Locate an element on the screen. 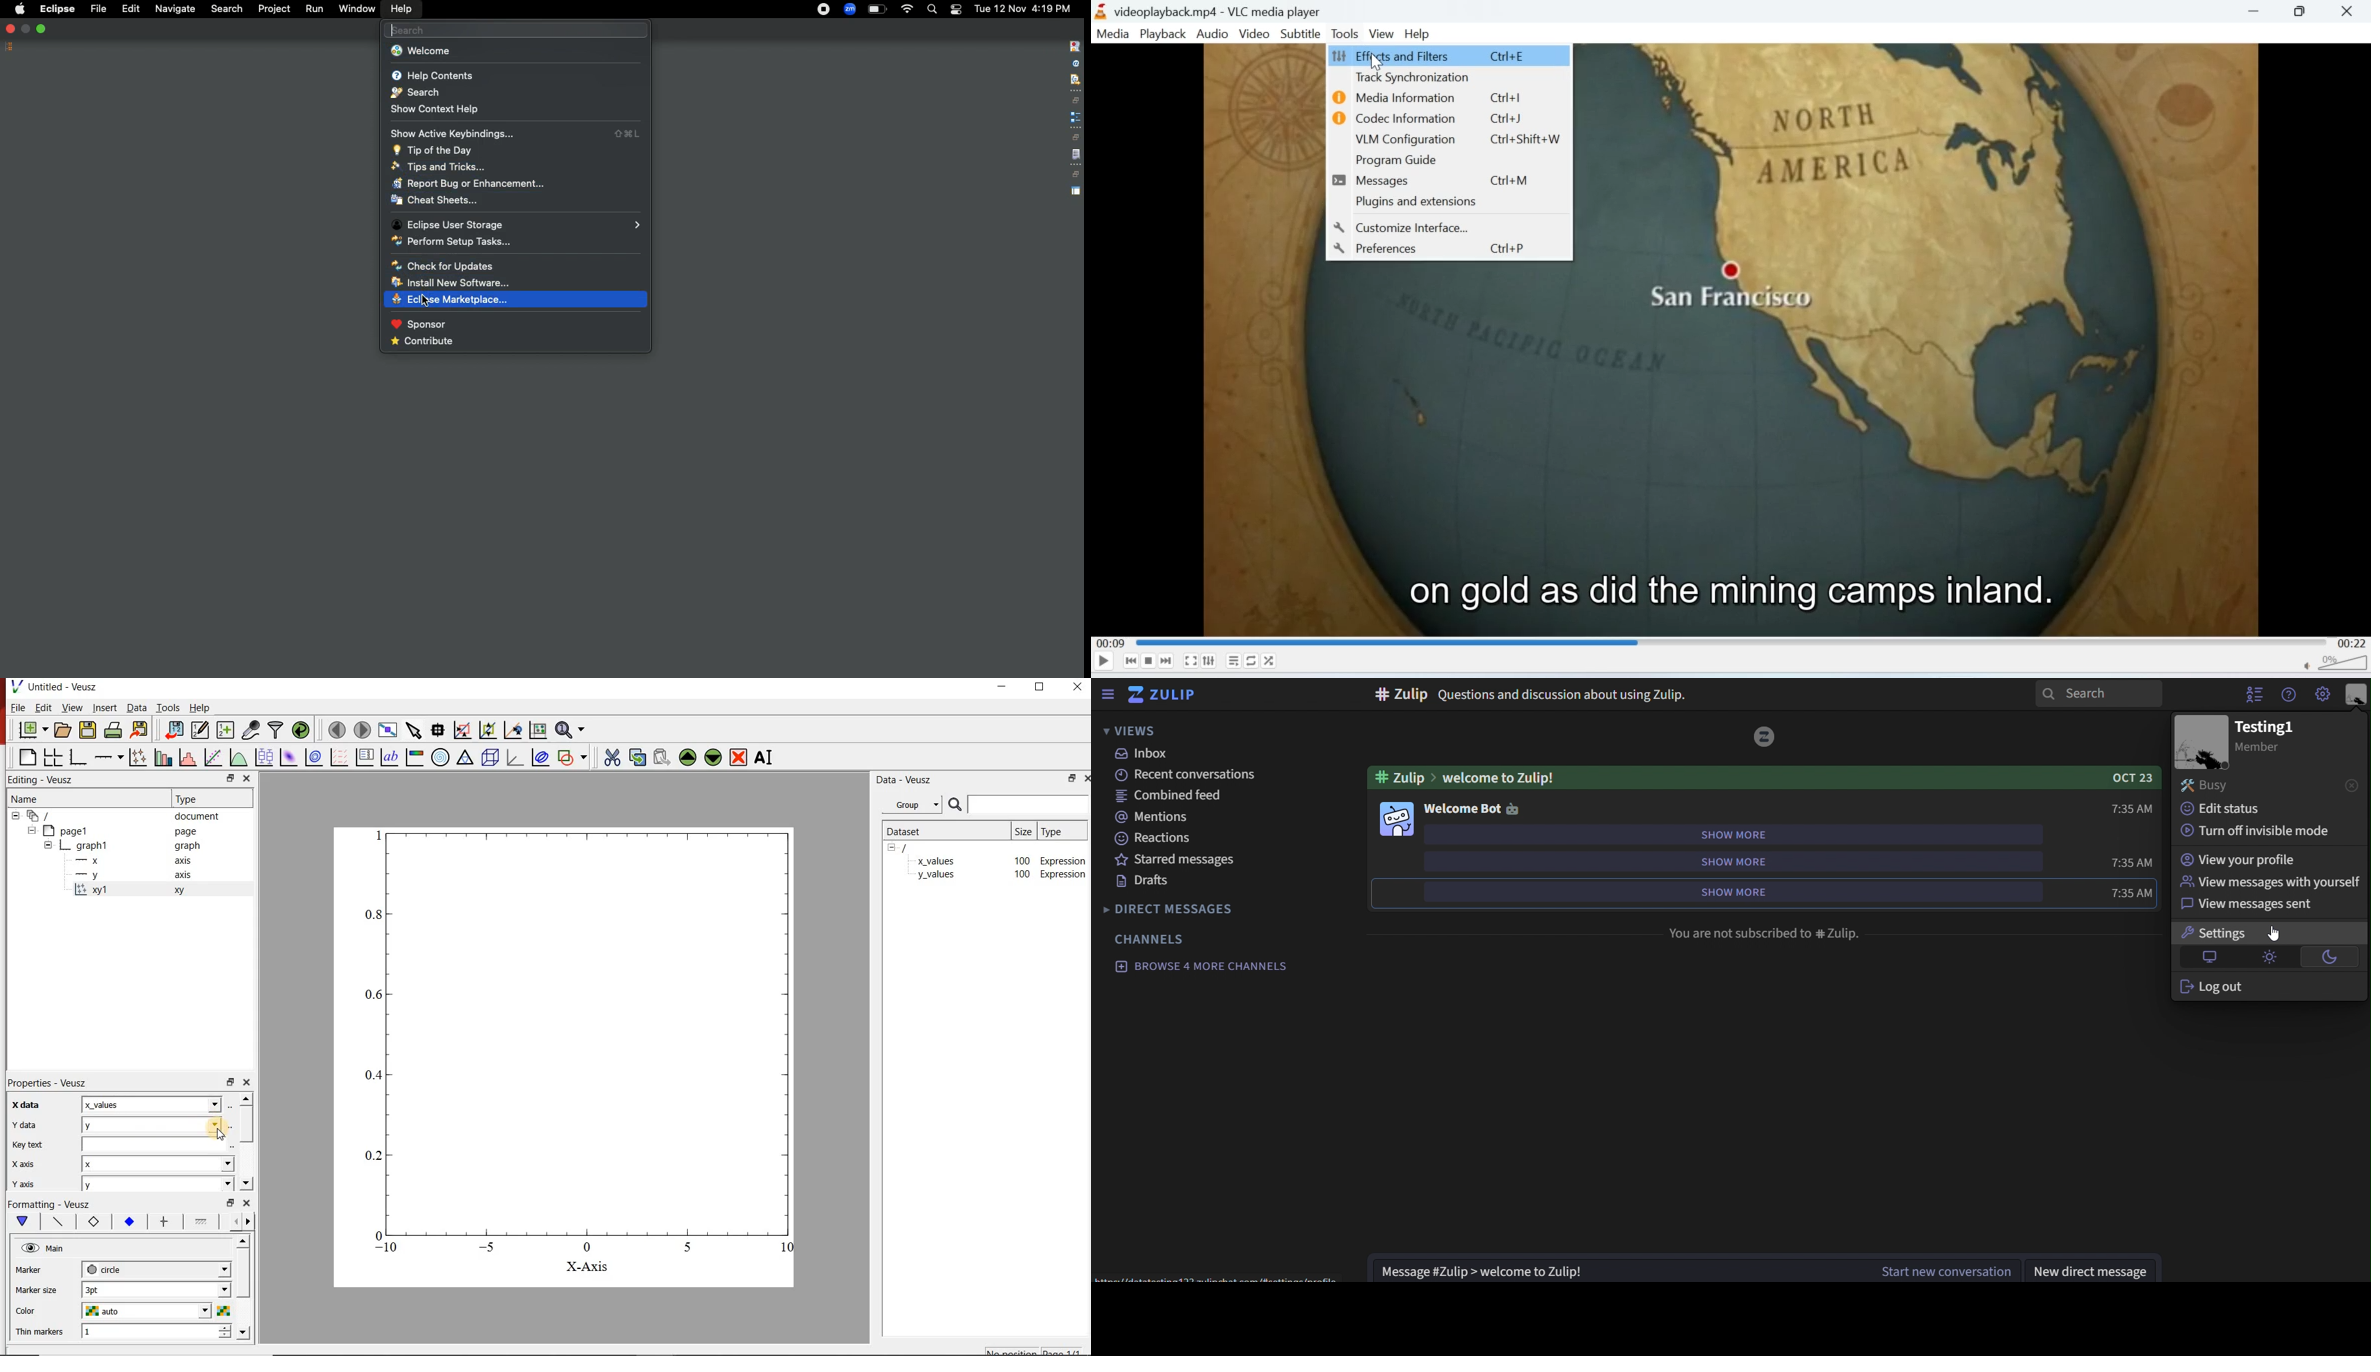  Testing1 is located at coordinates (2274, 724).